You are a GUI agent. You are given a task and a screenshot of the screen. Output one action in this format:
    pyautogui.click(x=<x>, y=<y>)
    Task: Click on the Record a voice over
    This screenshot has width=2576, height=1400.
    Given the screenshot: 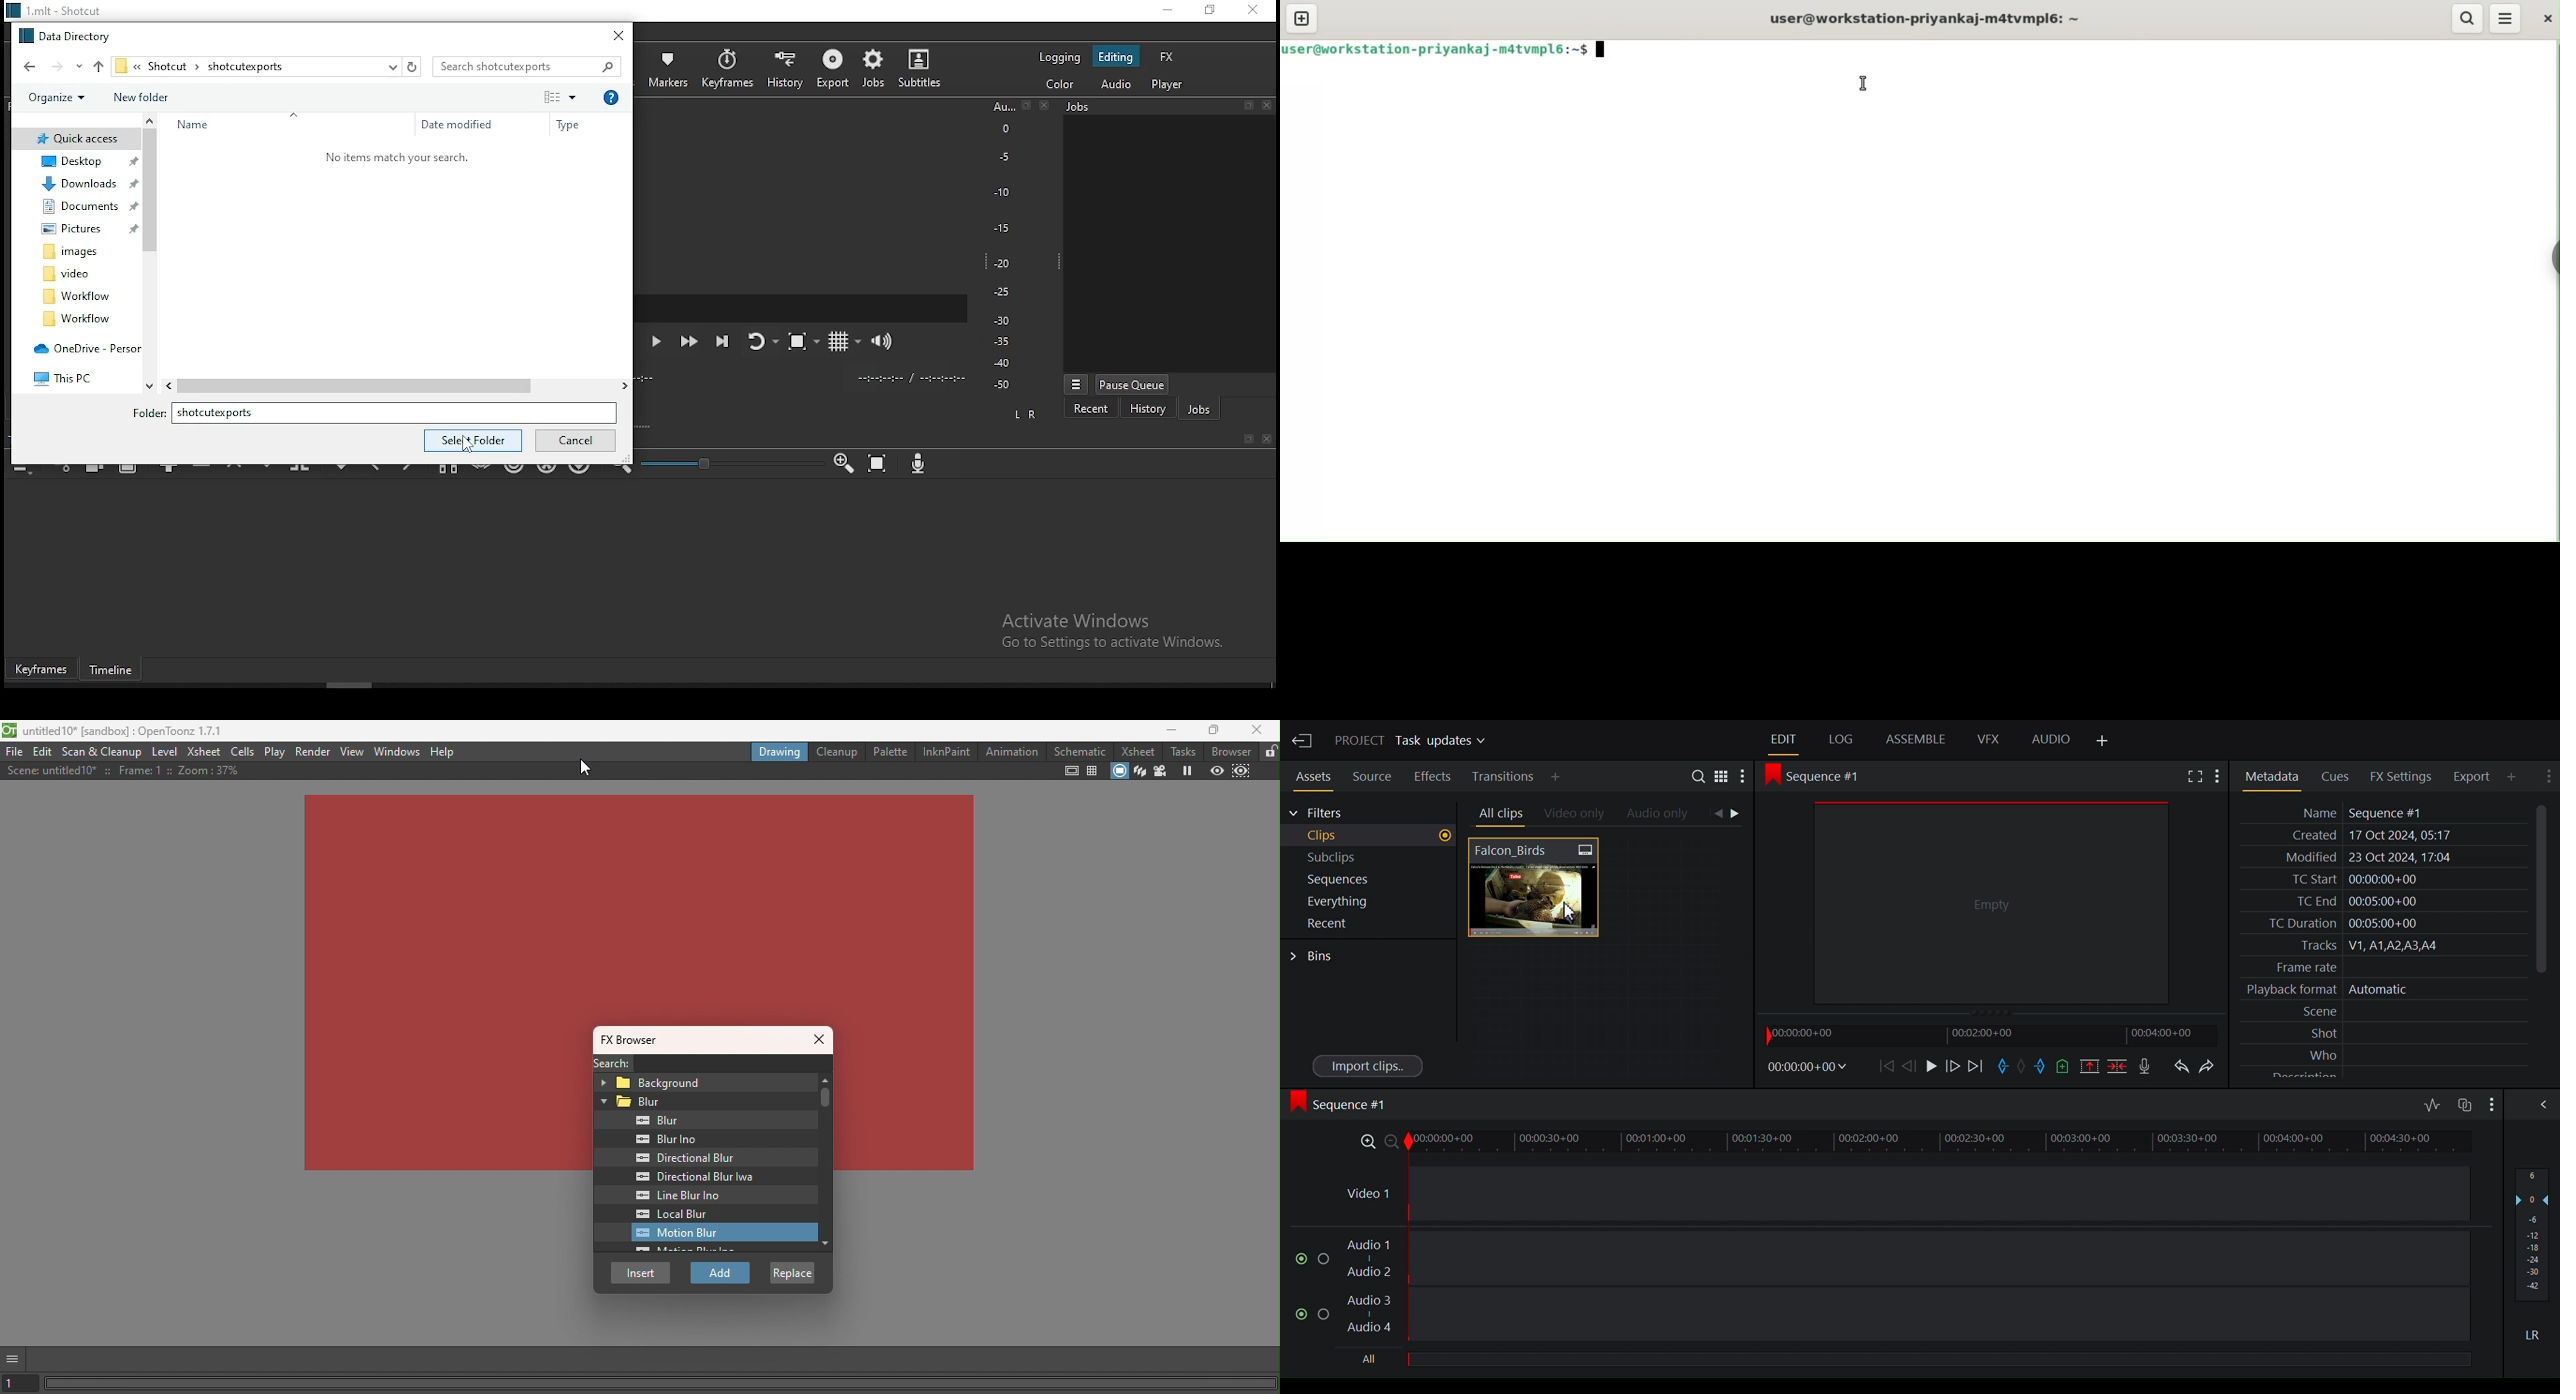 What is the action you would take?
    pyautogui.click(x=2146, y=1067)
    